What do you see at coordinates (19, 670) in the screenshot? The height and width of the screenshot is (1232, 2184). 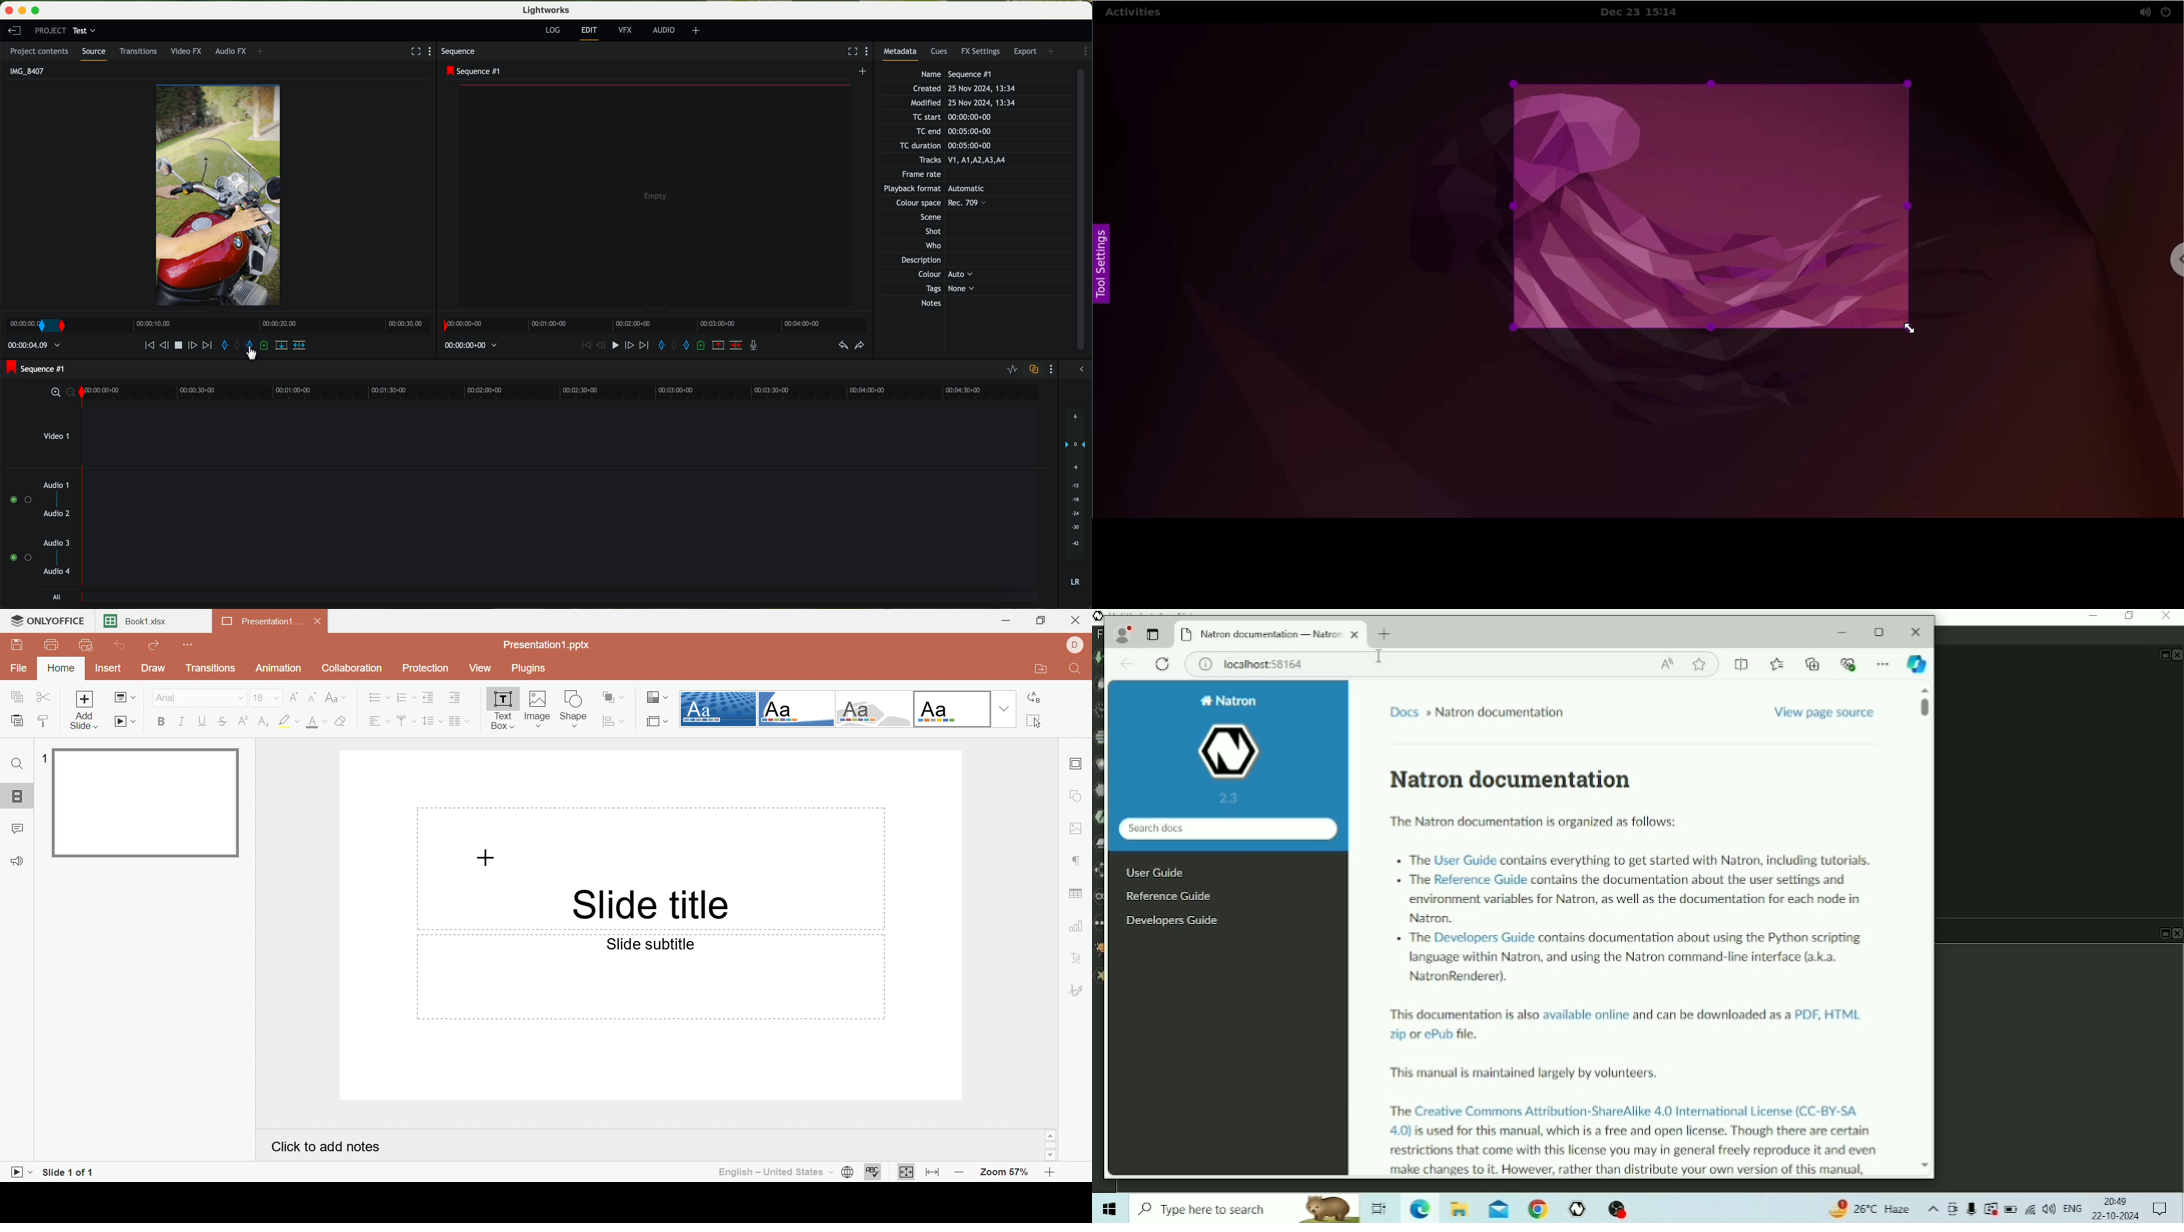 I see `File` at bounding box center [19, 670].